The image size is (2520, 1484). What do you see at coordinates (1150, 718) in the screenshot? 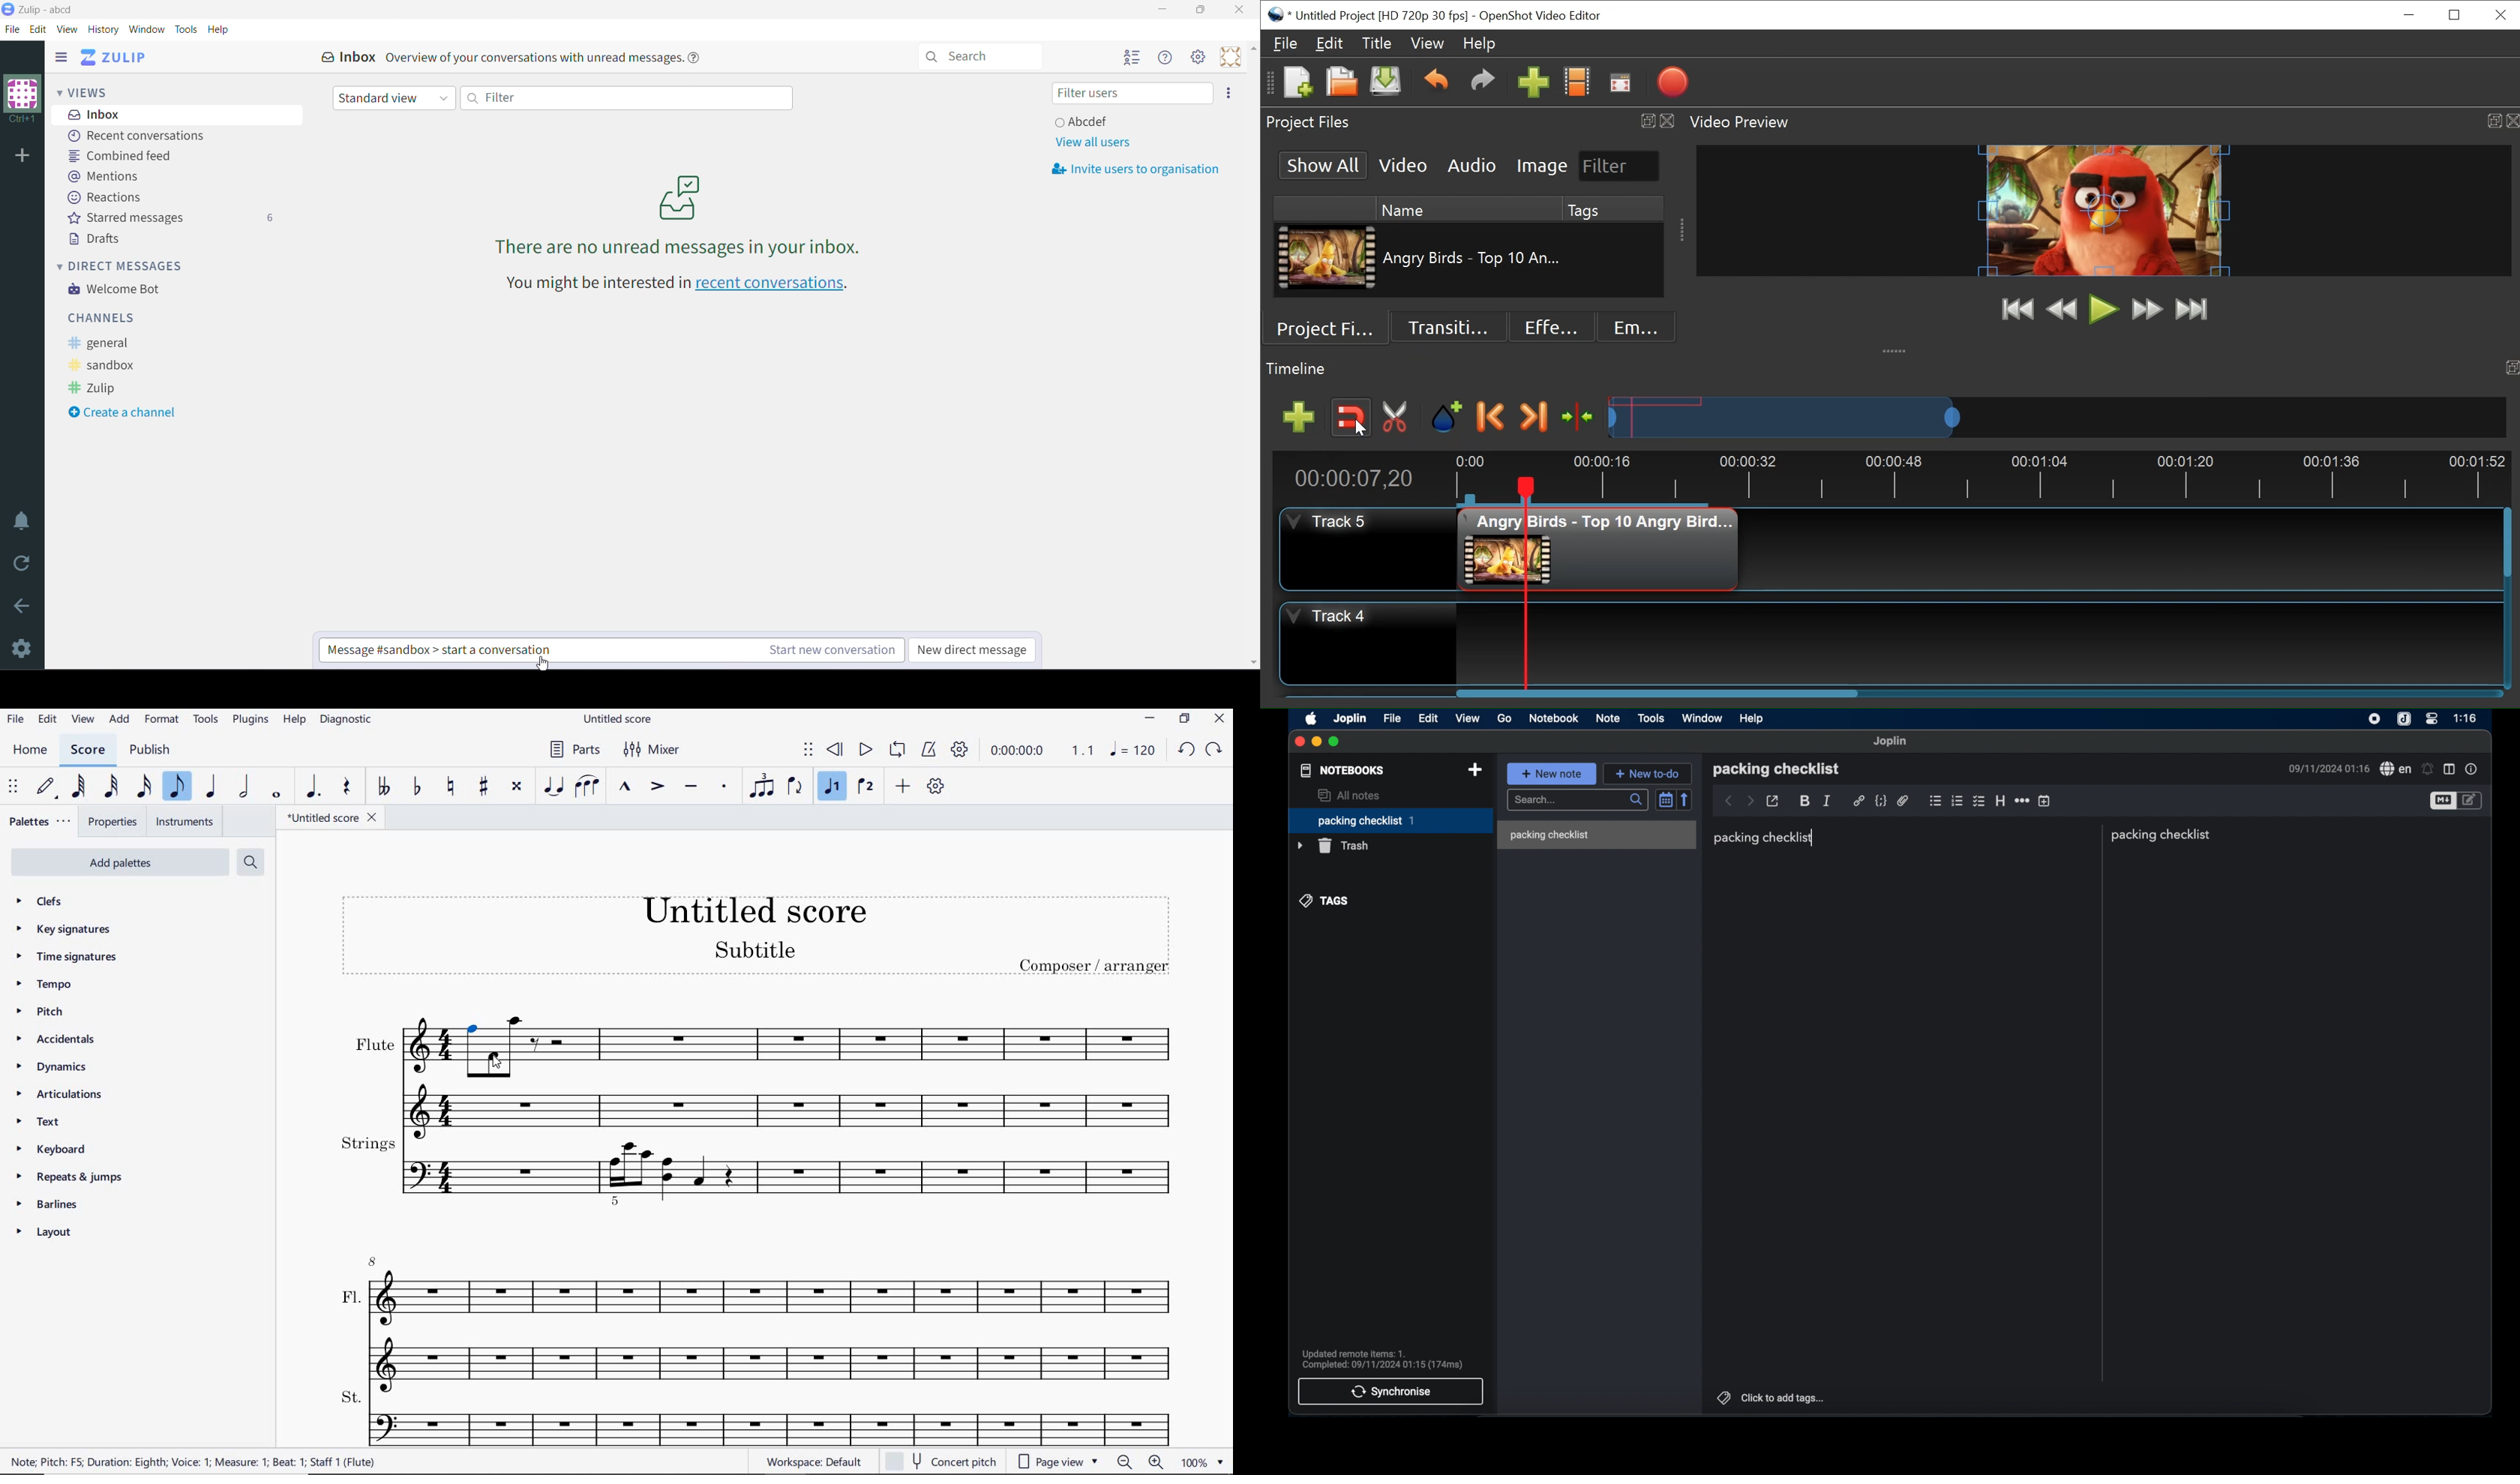
I see `minimize` at bounding box center [1150, 718].